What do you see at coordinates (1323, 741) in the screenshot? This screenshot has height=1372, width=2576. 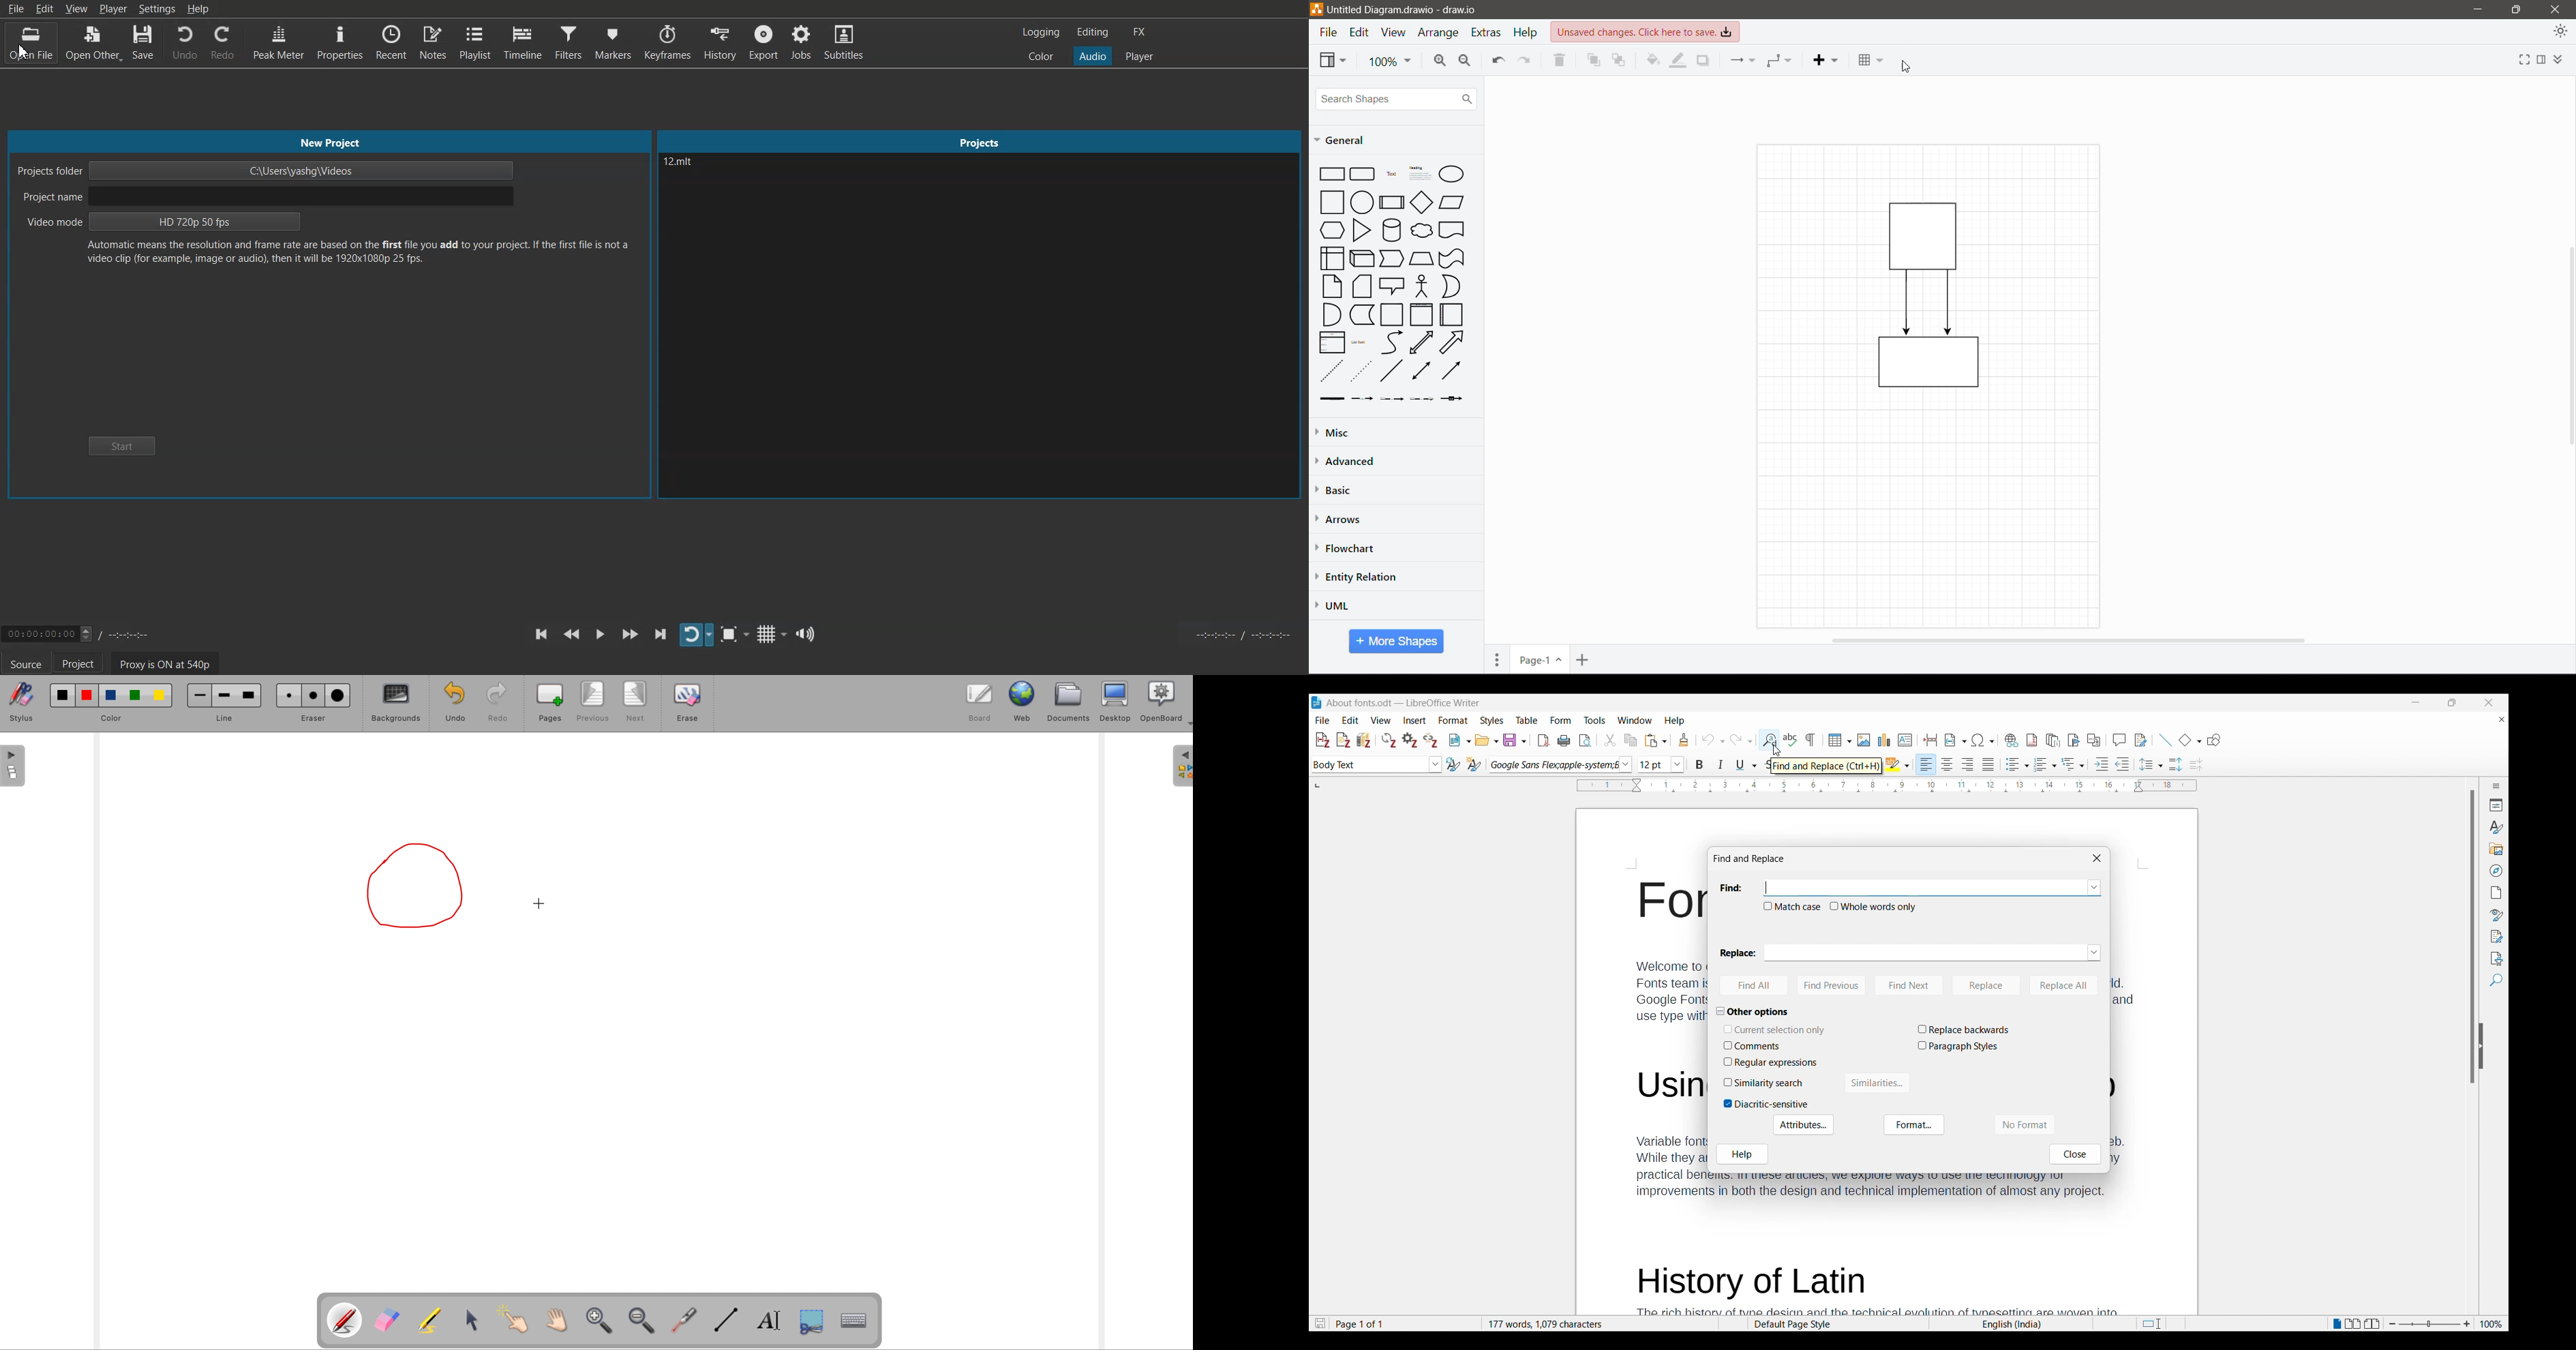 I see `Add/Edit citations` at bounding box center [1323, 741].